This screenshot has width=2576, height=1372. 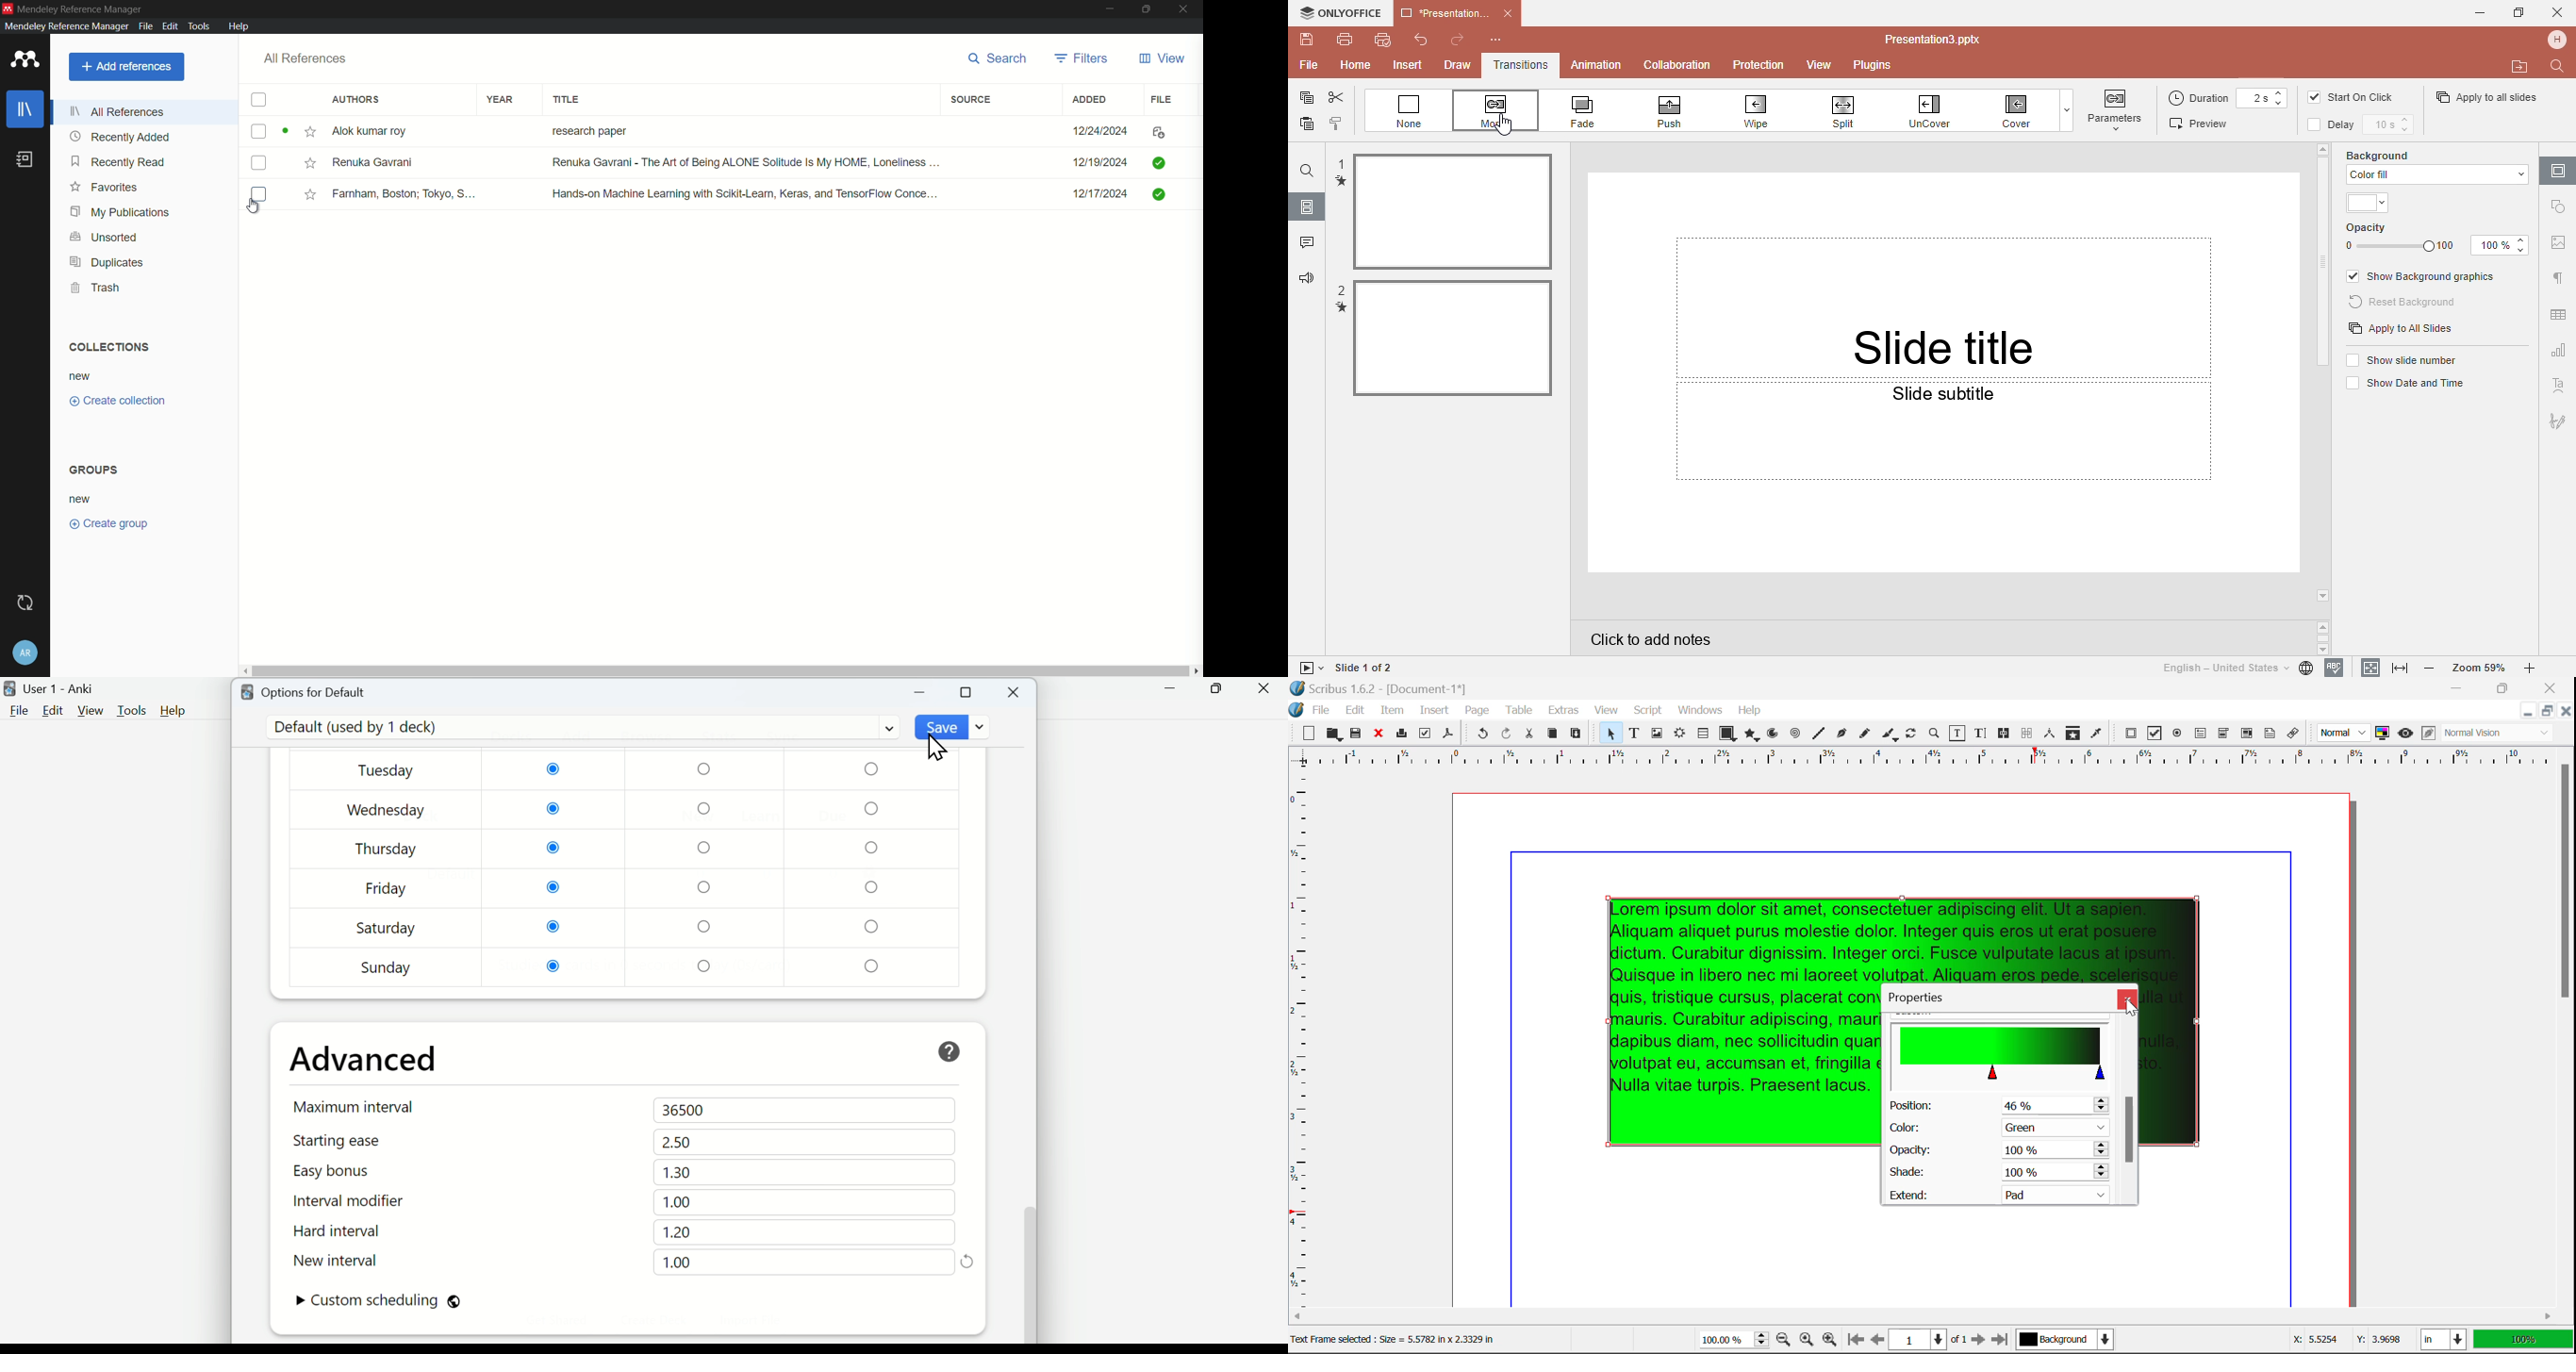 I want to click on Duration, so click(x=2230, y=98).